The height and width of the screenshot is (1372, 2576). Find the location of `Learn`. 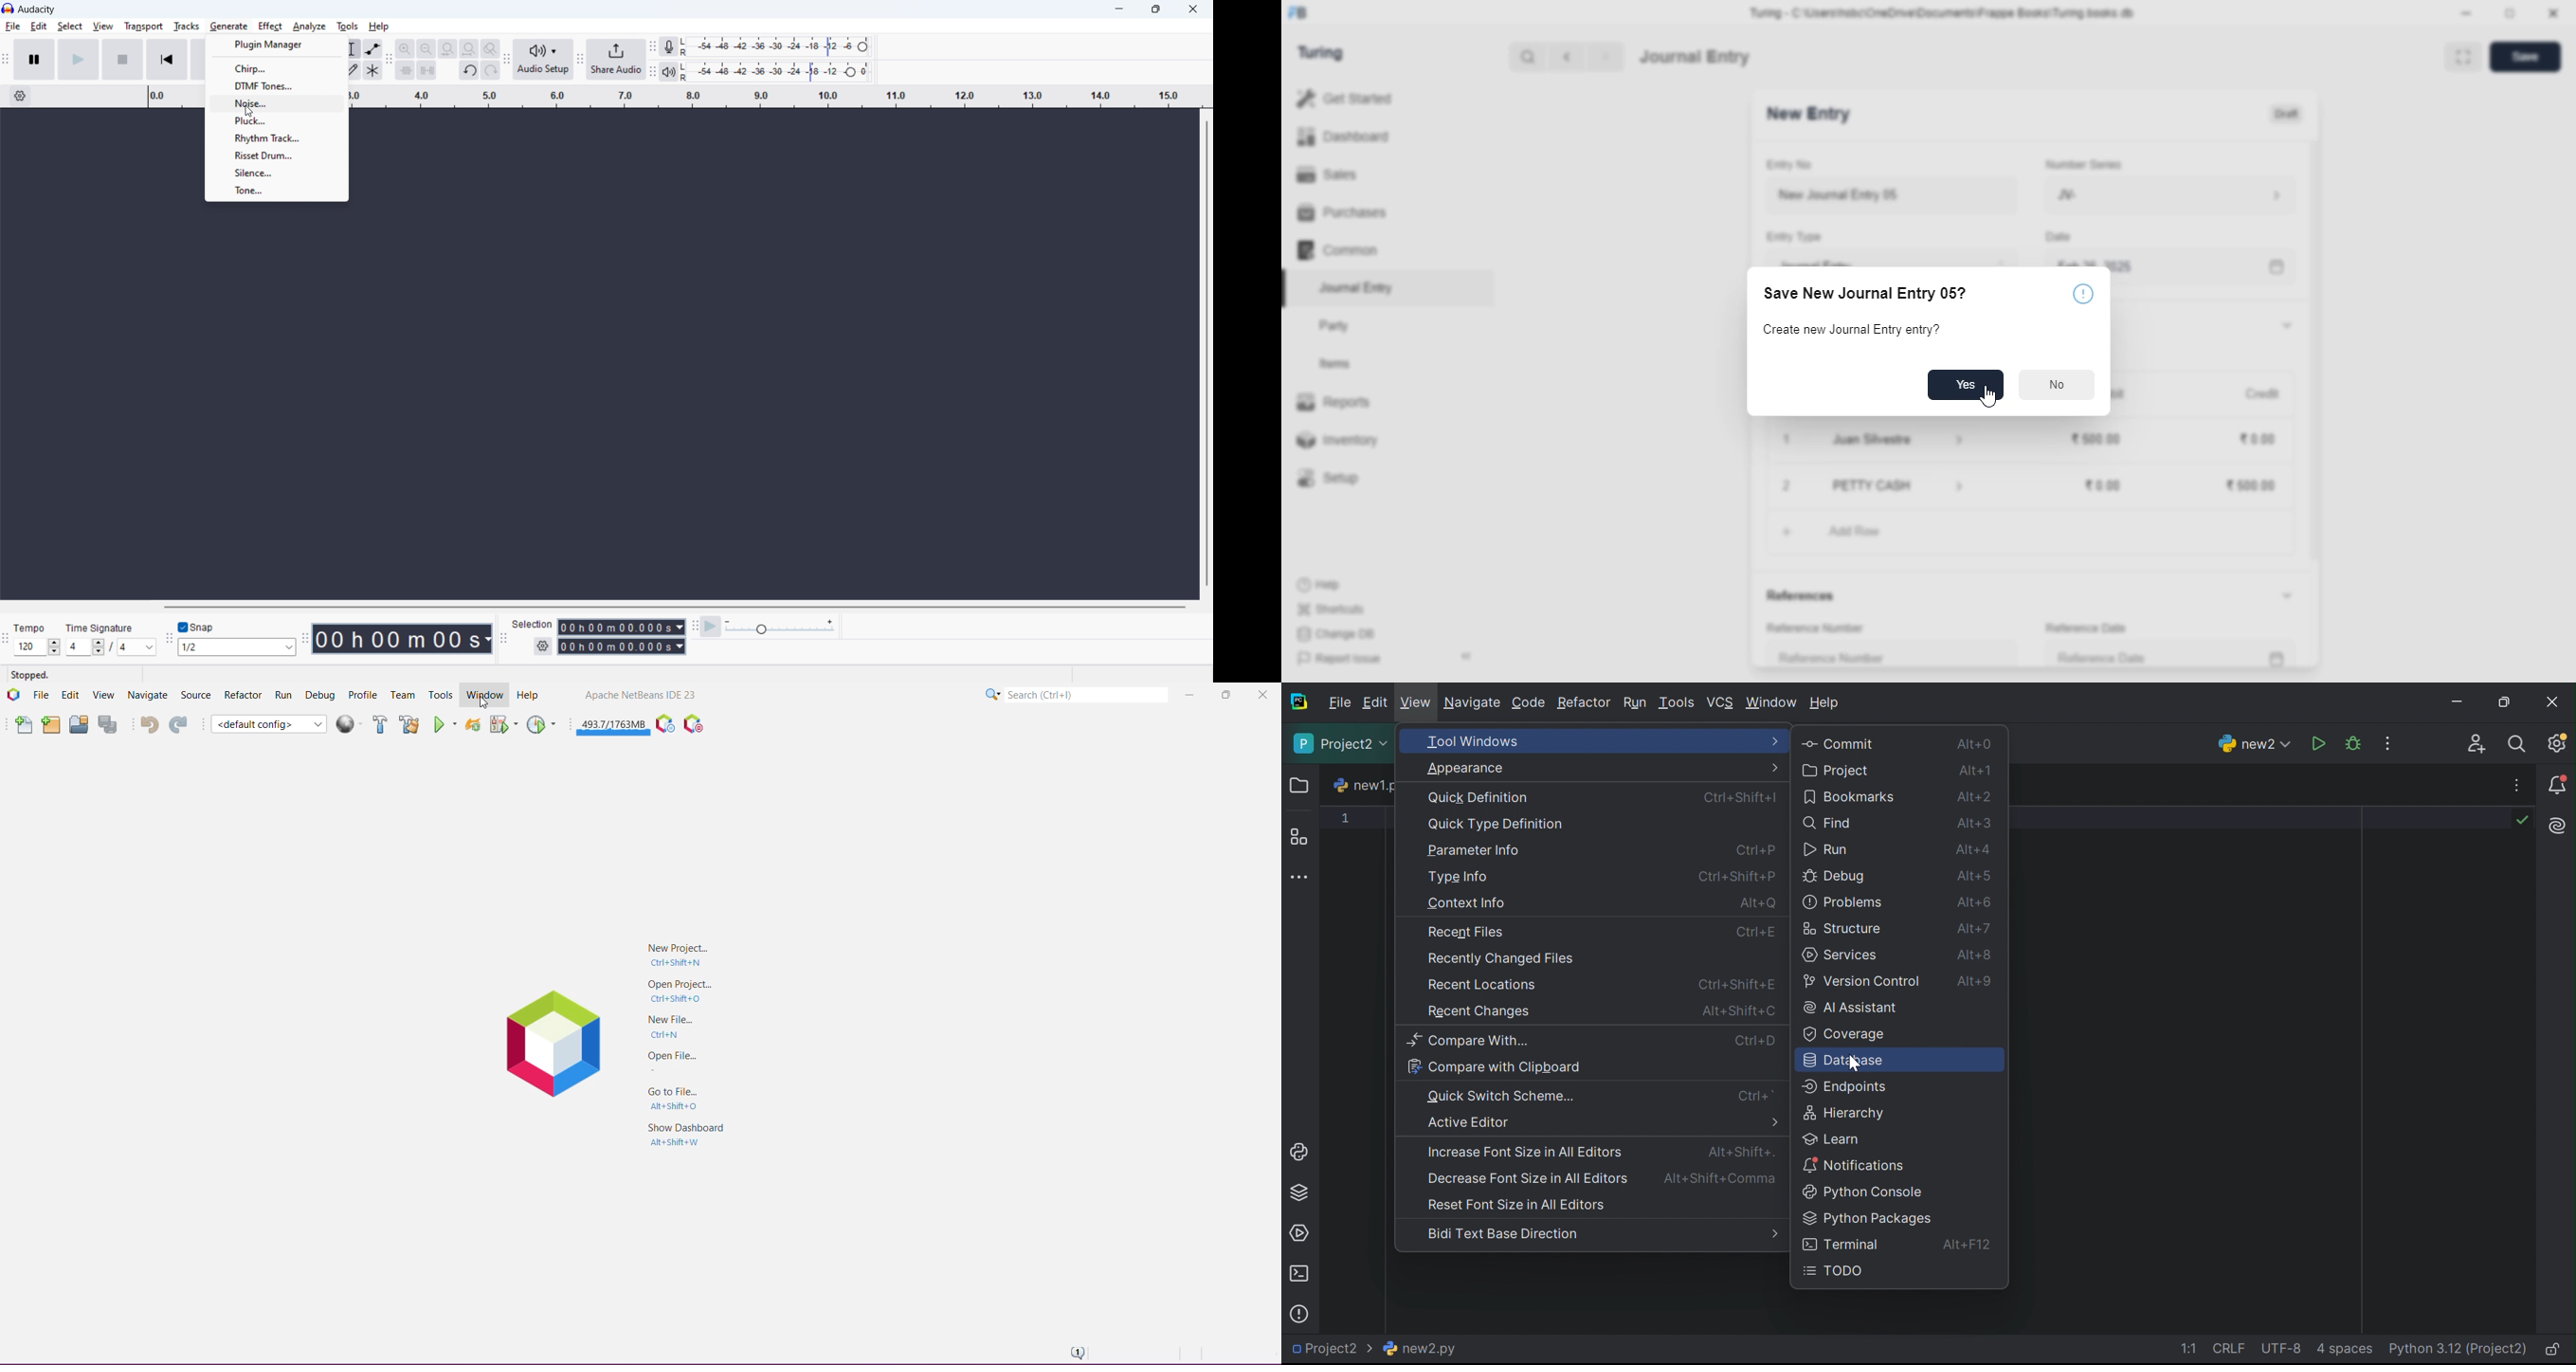

Learn is located at coordinates (1829, 1140).